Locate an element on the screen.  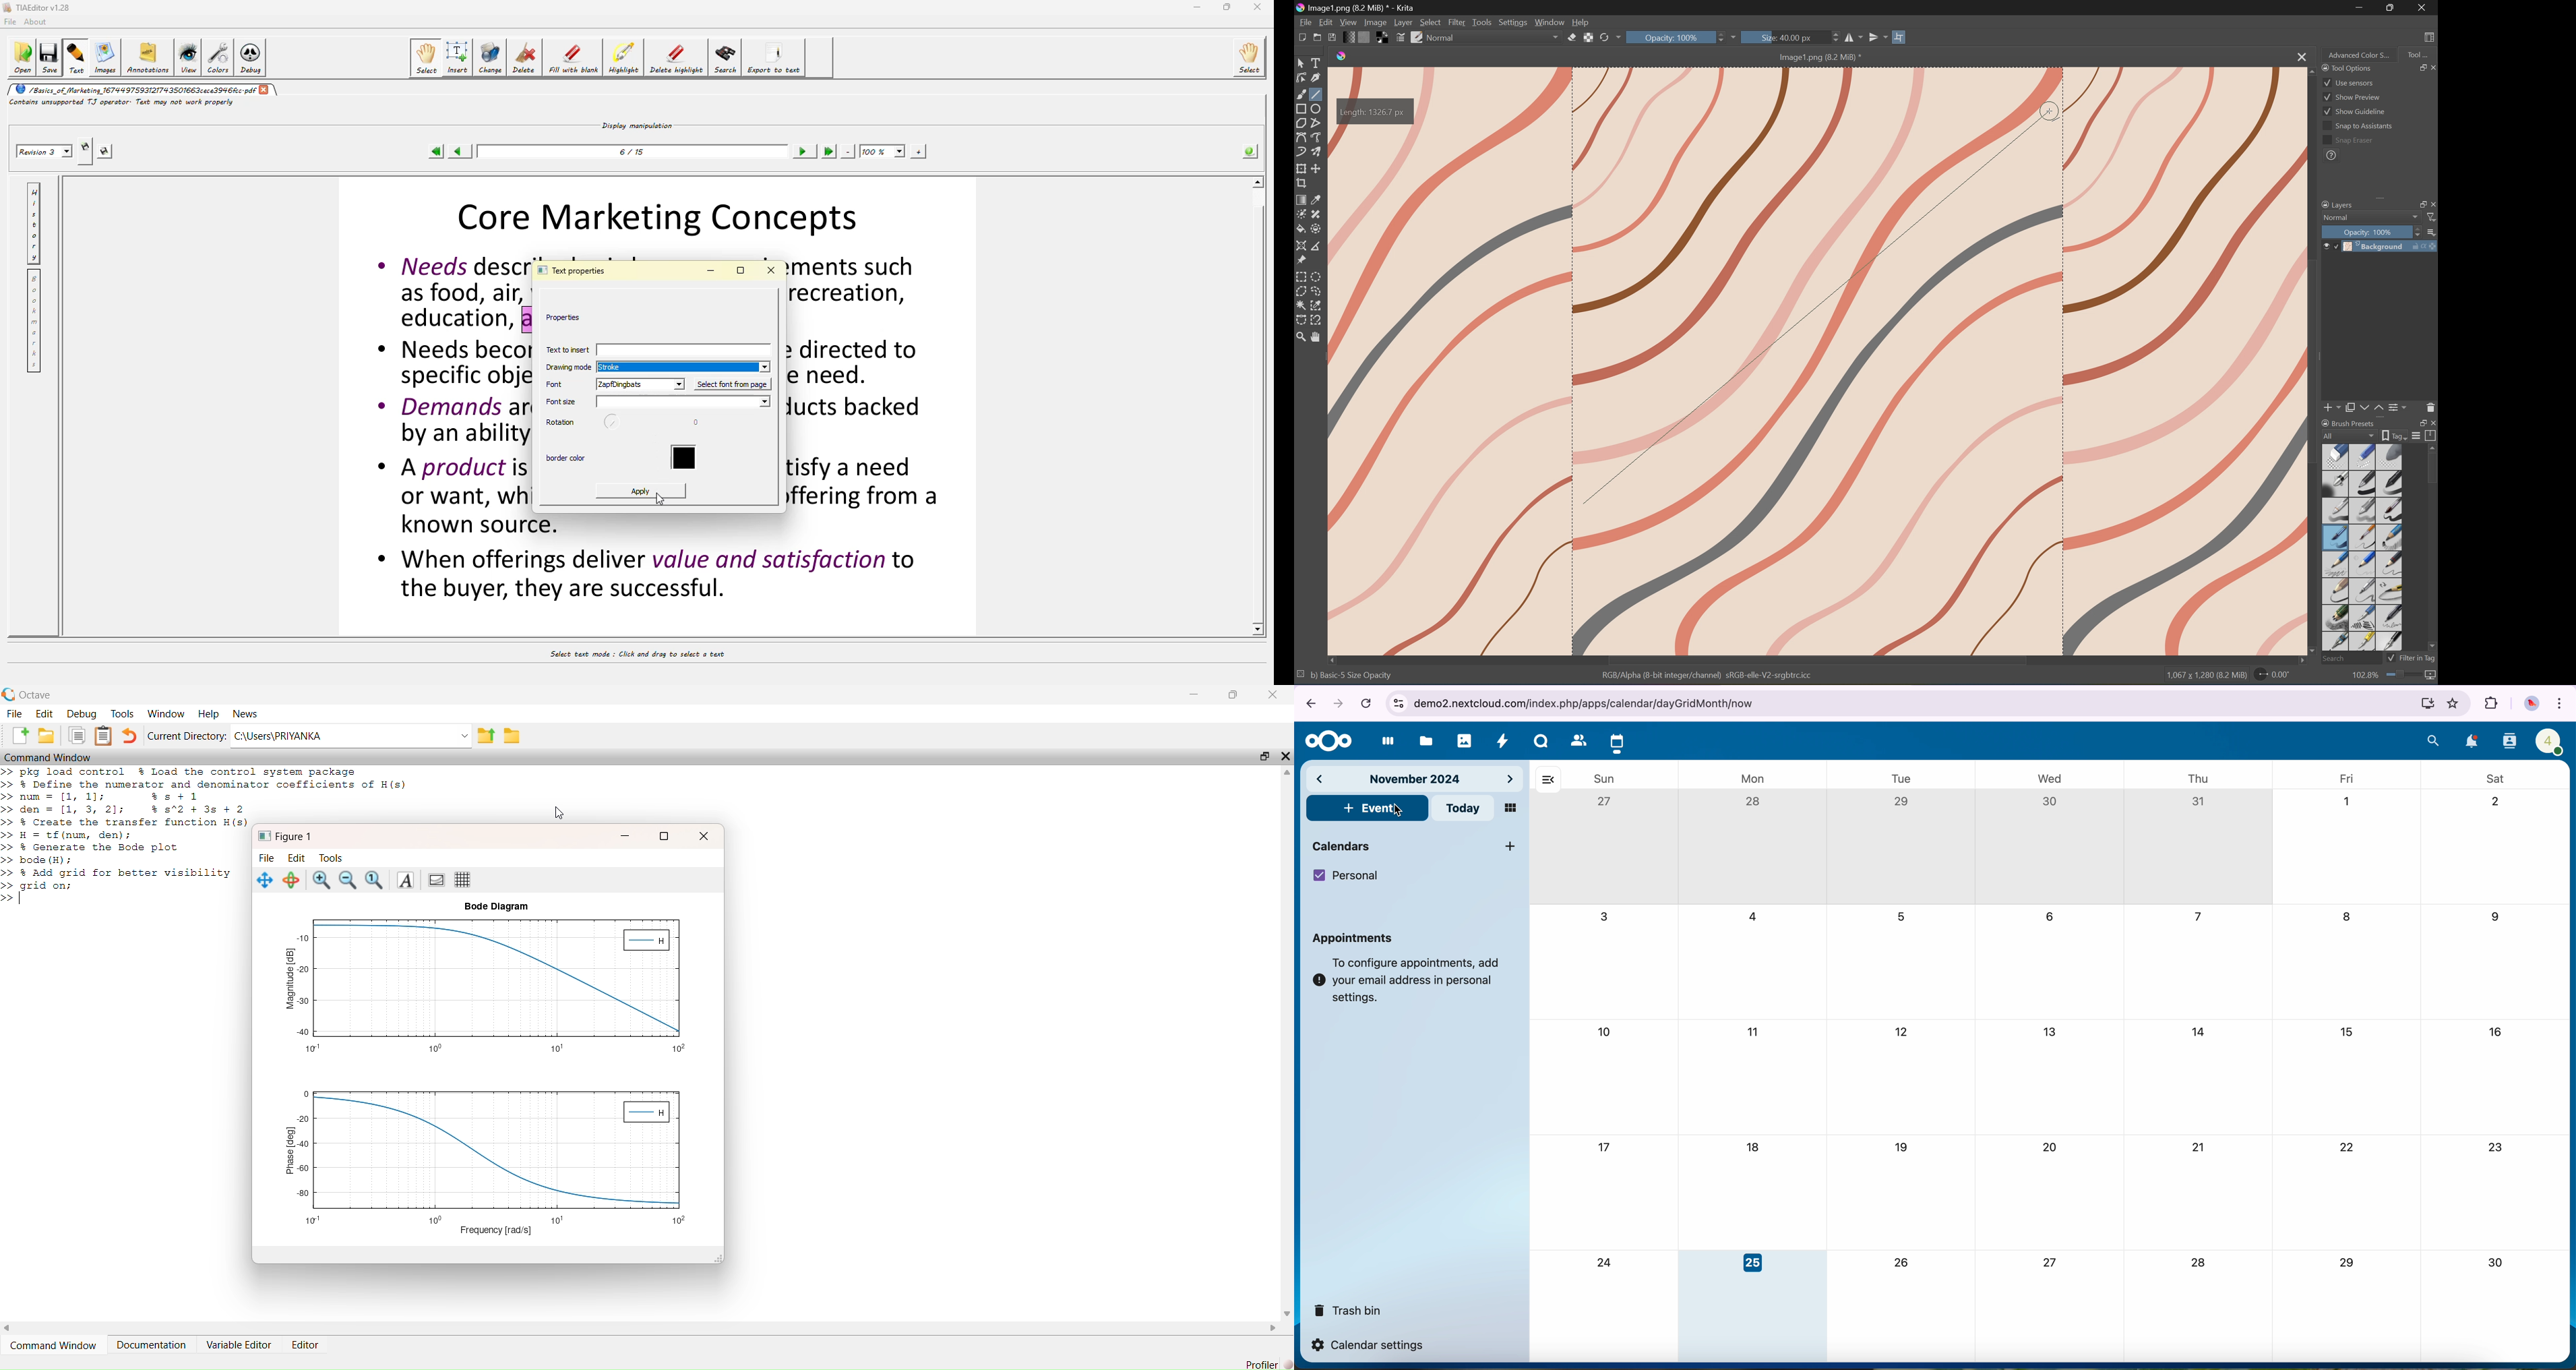
Restore Down is located at coordinates (2419, 423).